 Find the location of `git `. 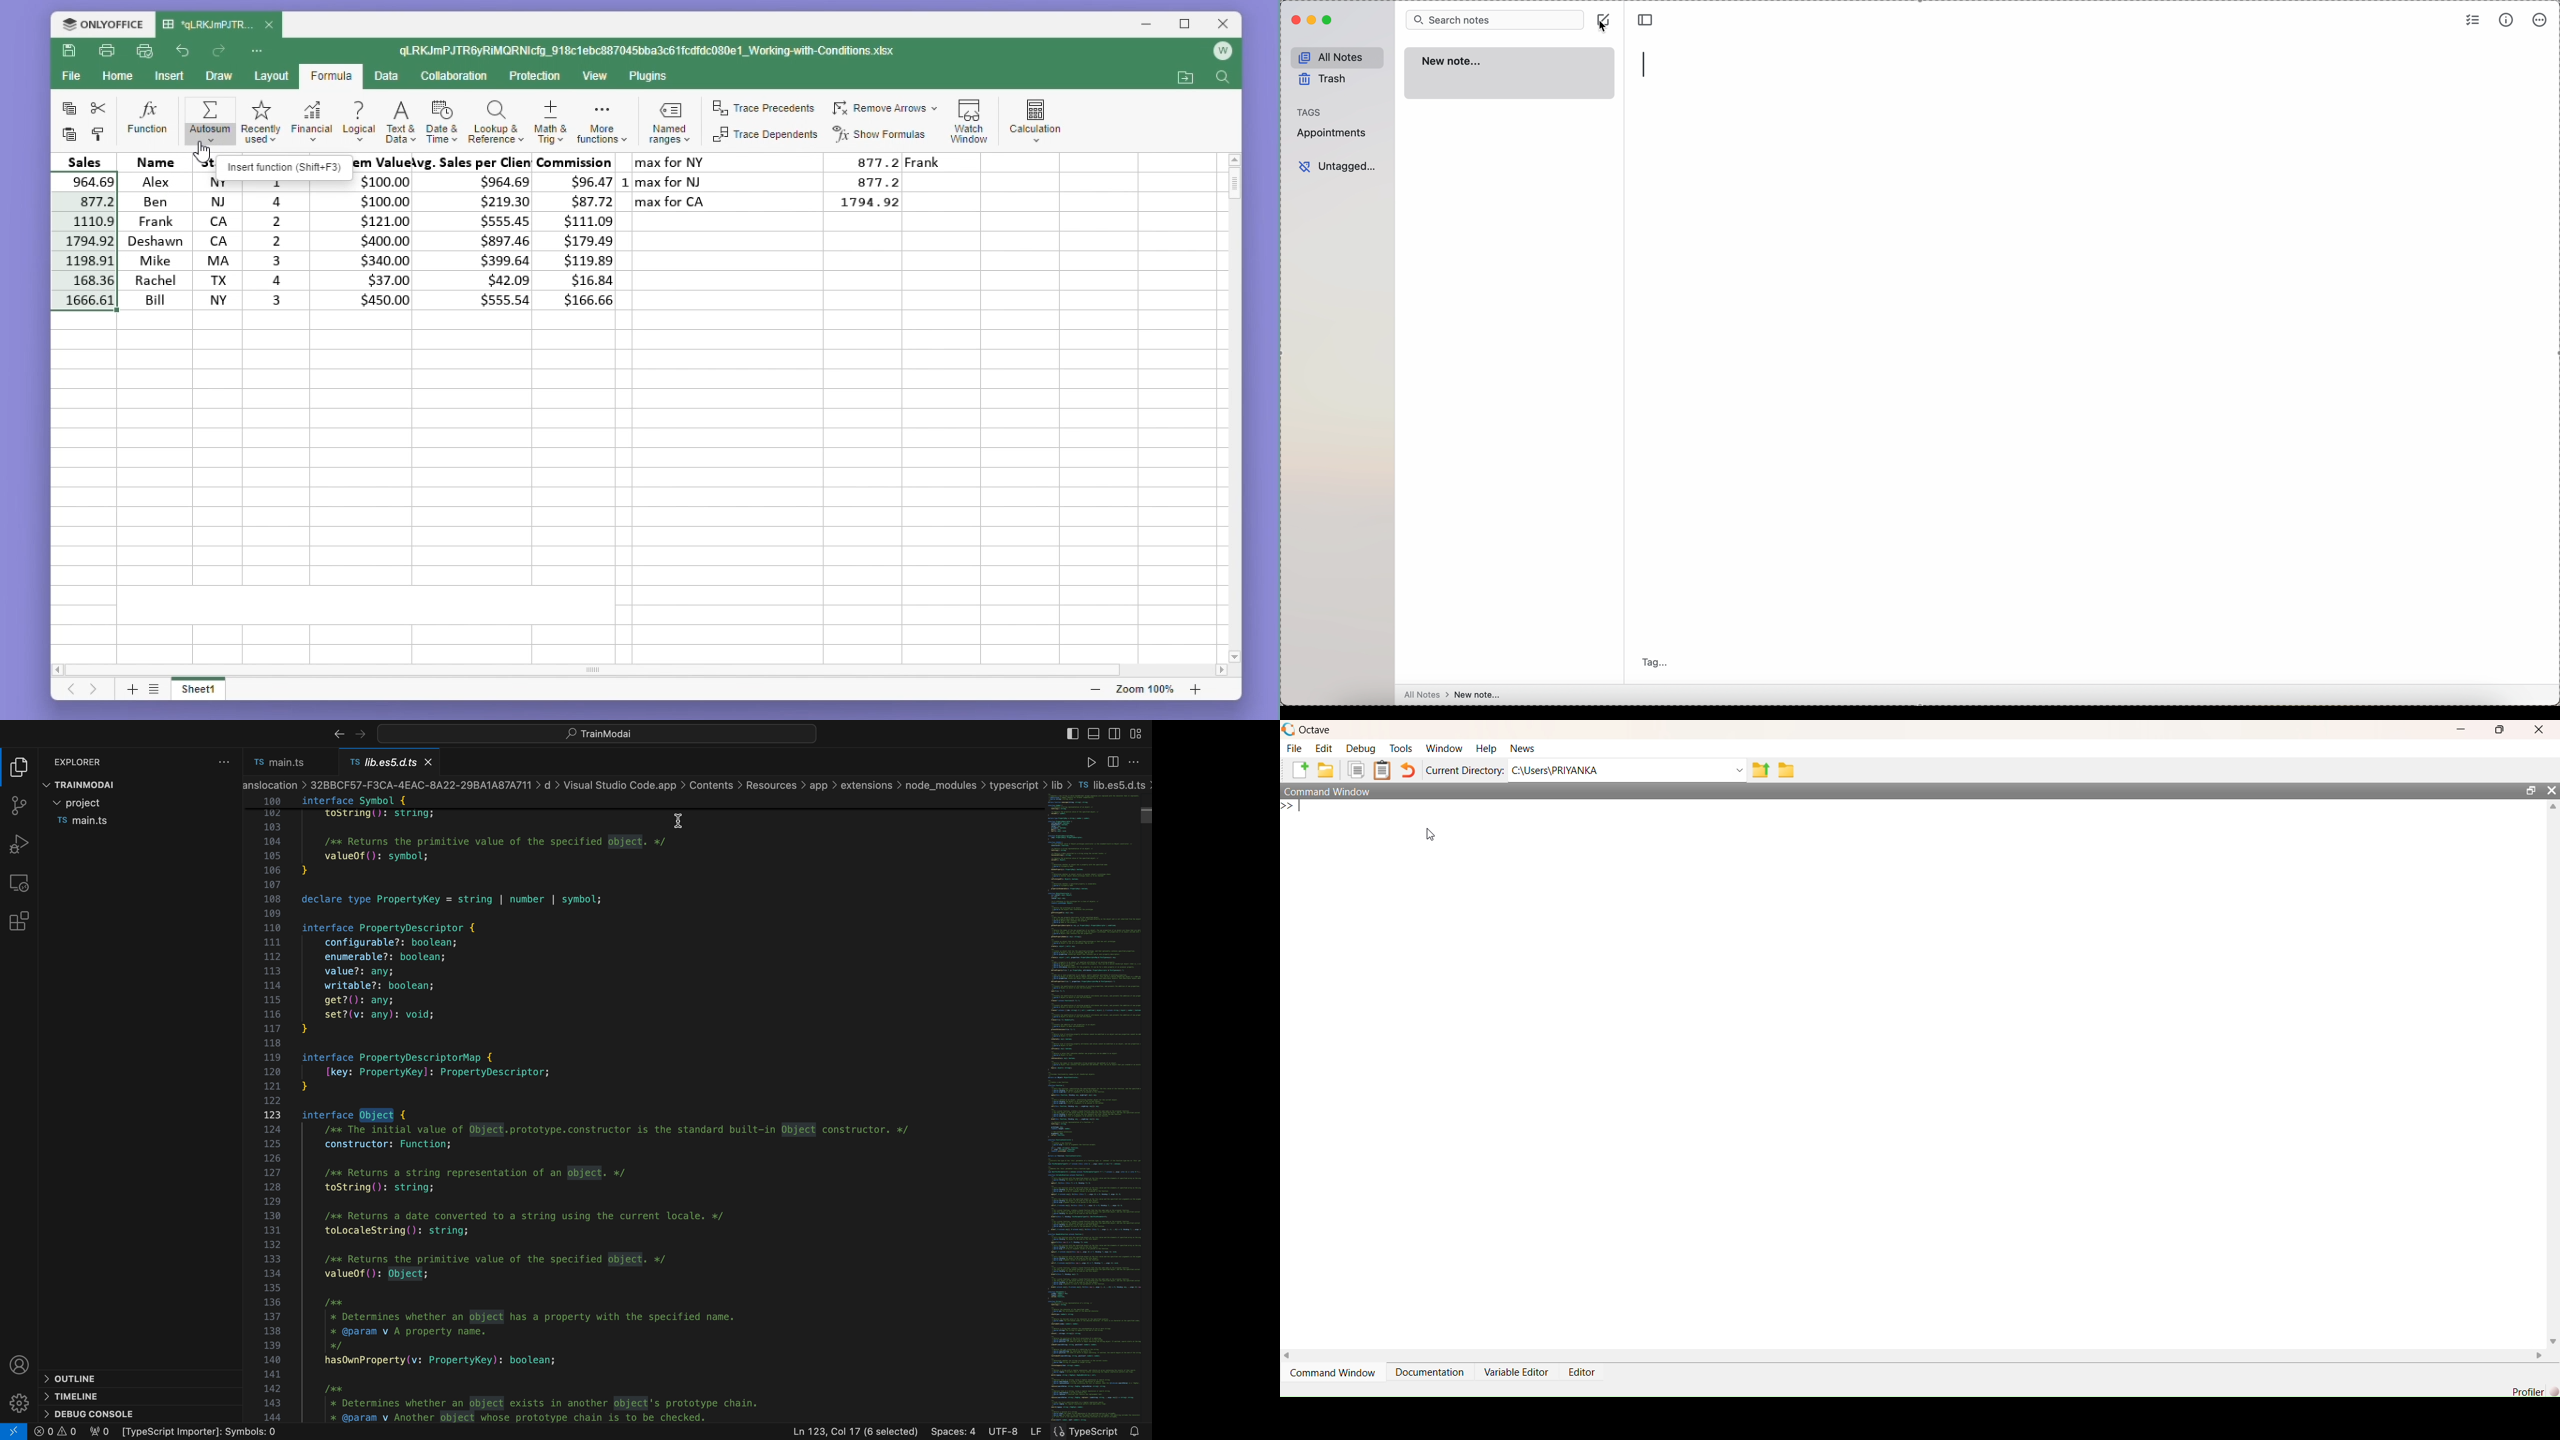

git  is located at coordinates (20, 804).